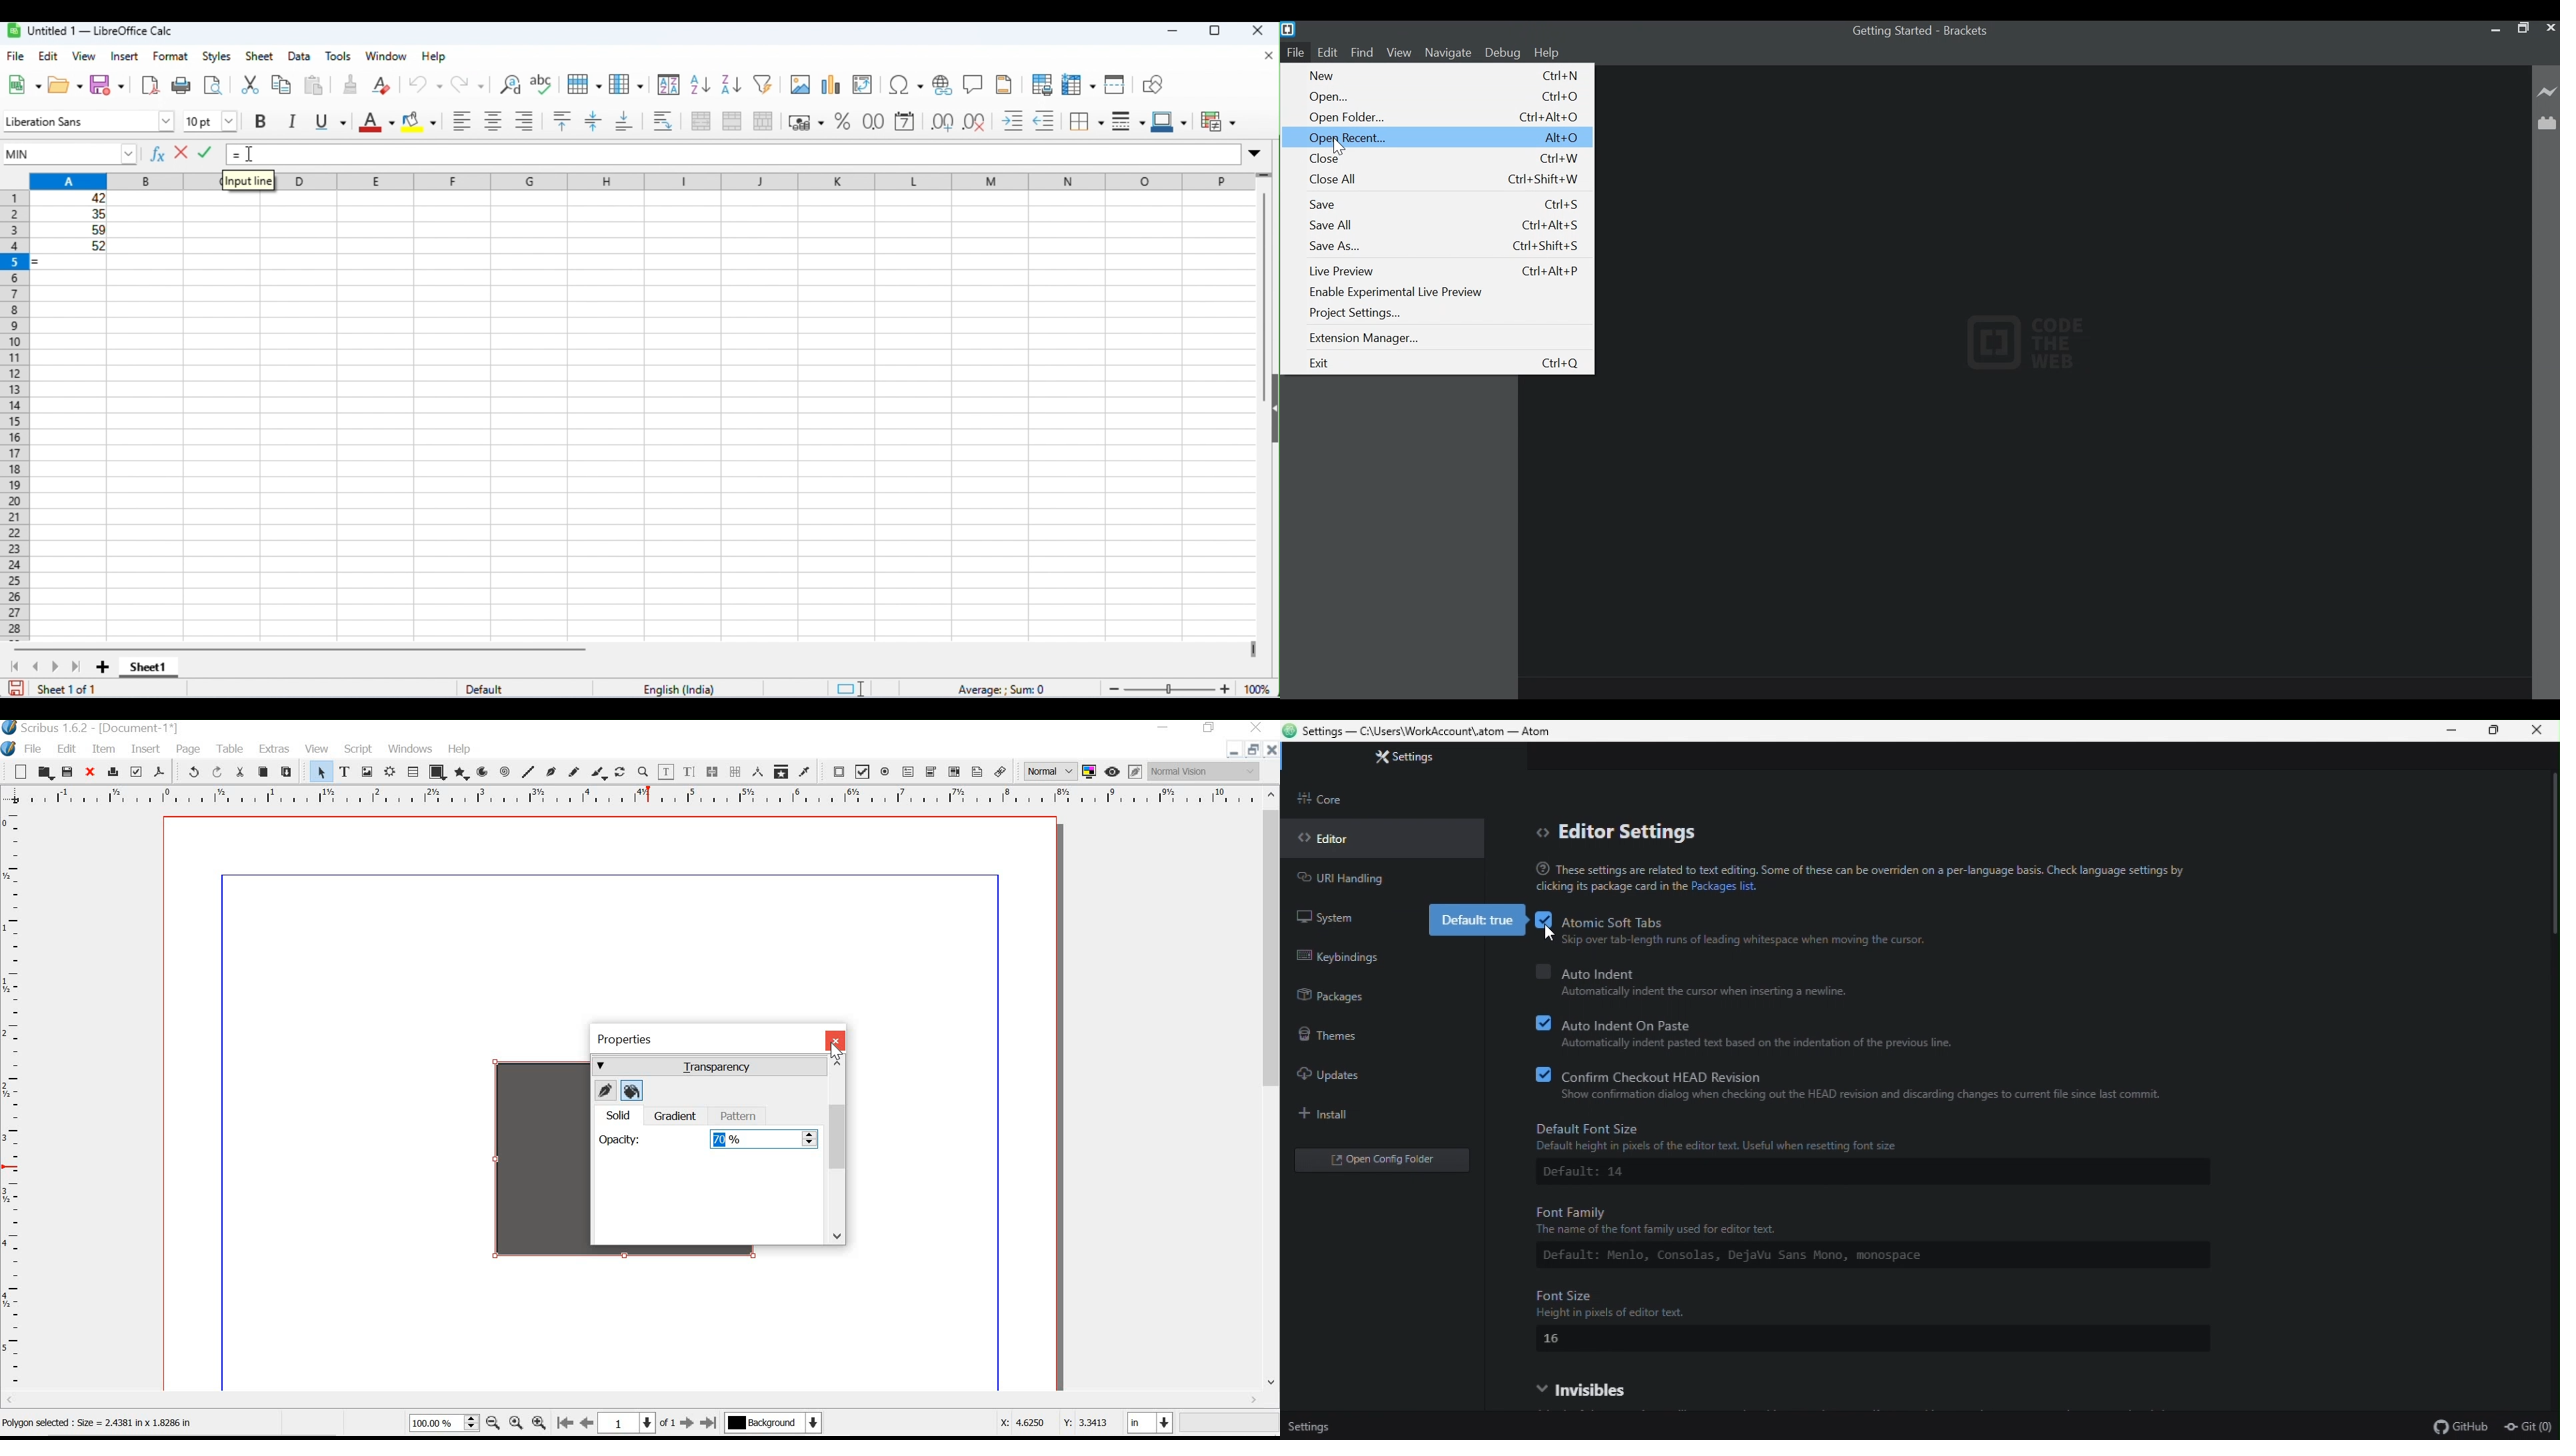 Image resolution: width=2576 pixels, height=1456 pixels. I want to click on item, so click(103, 749).